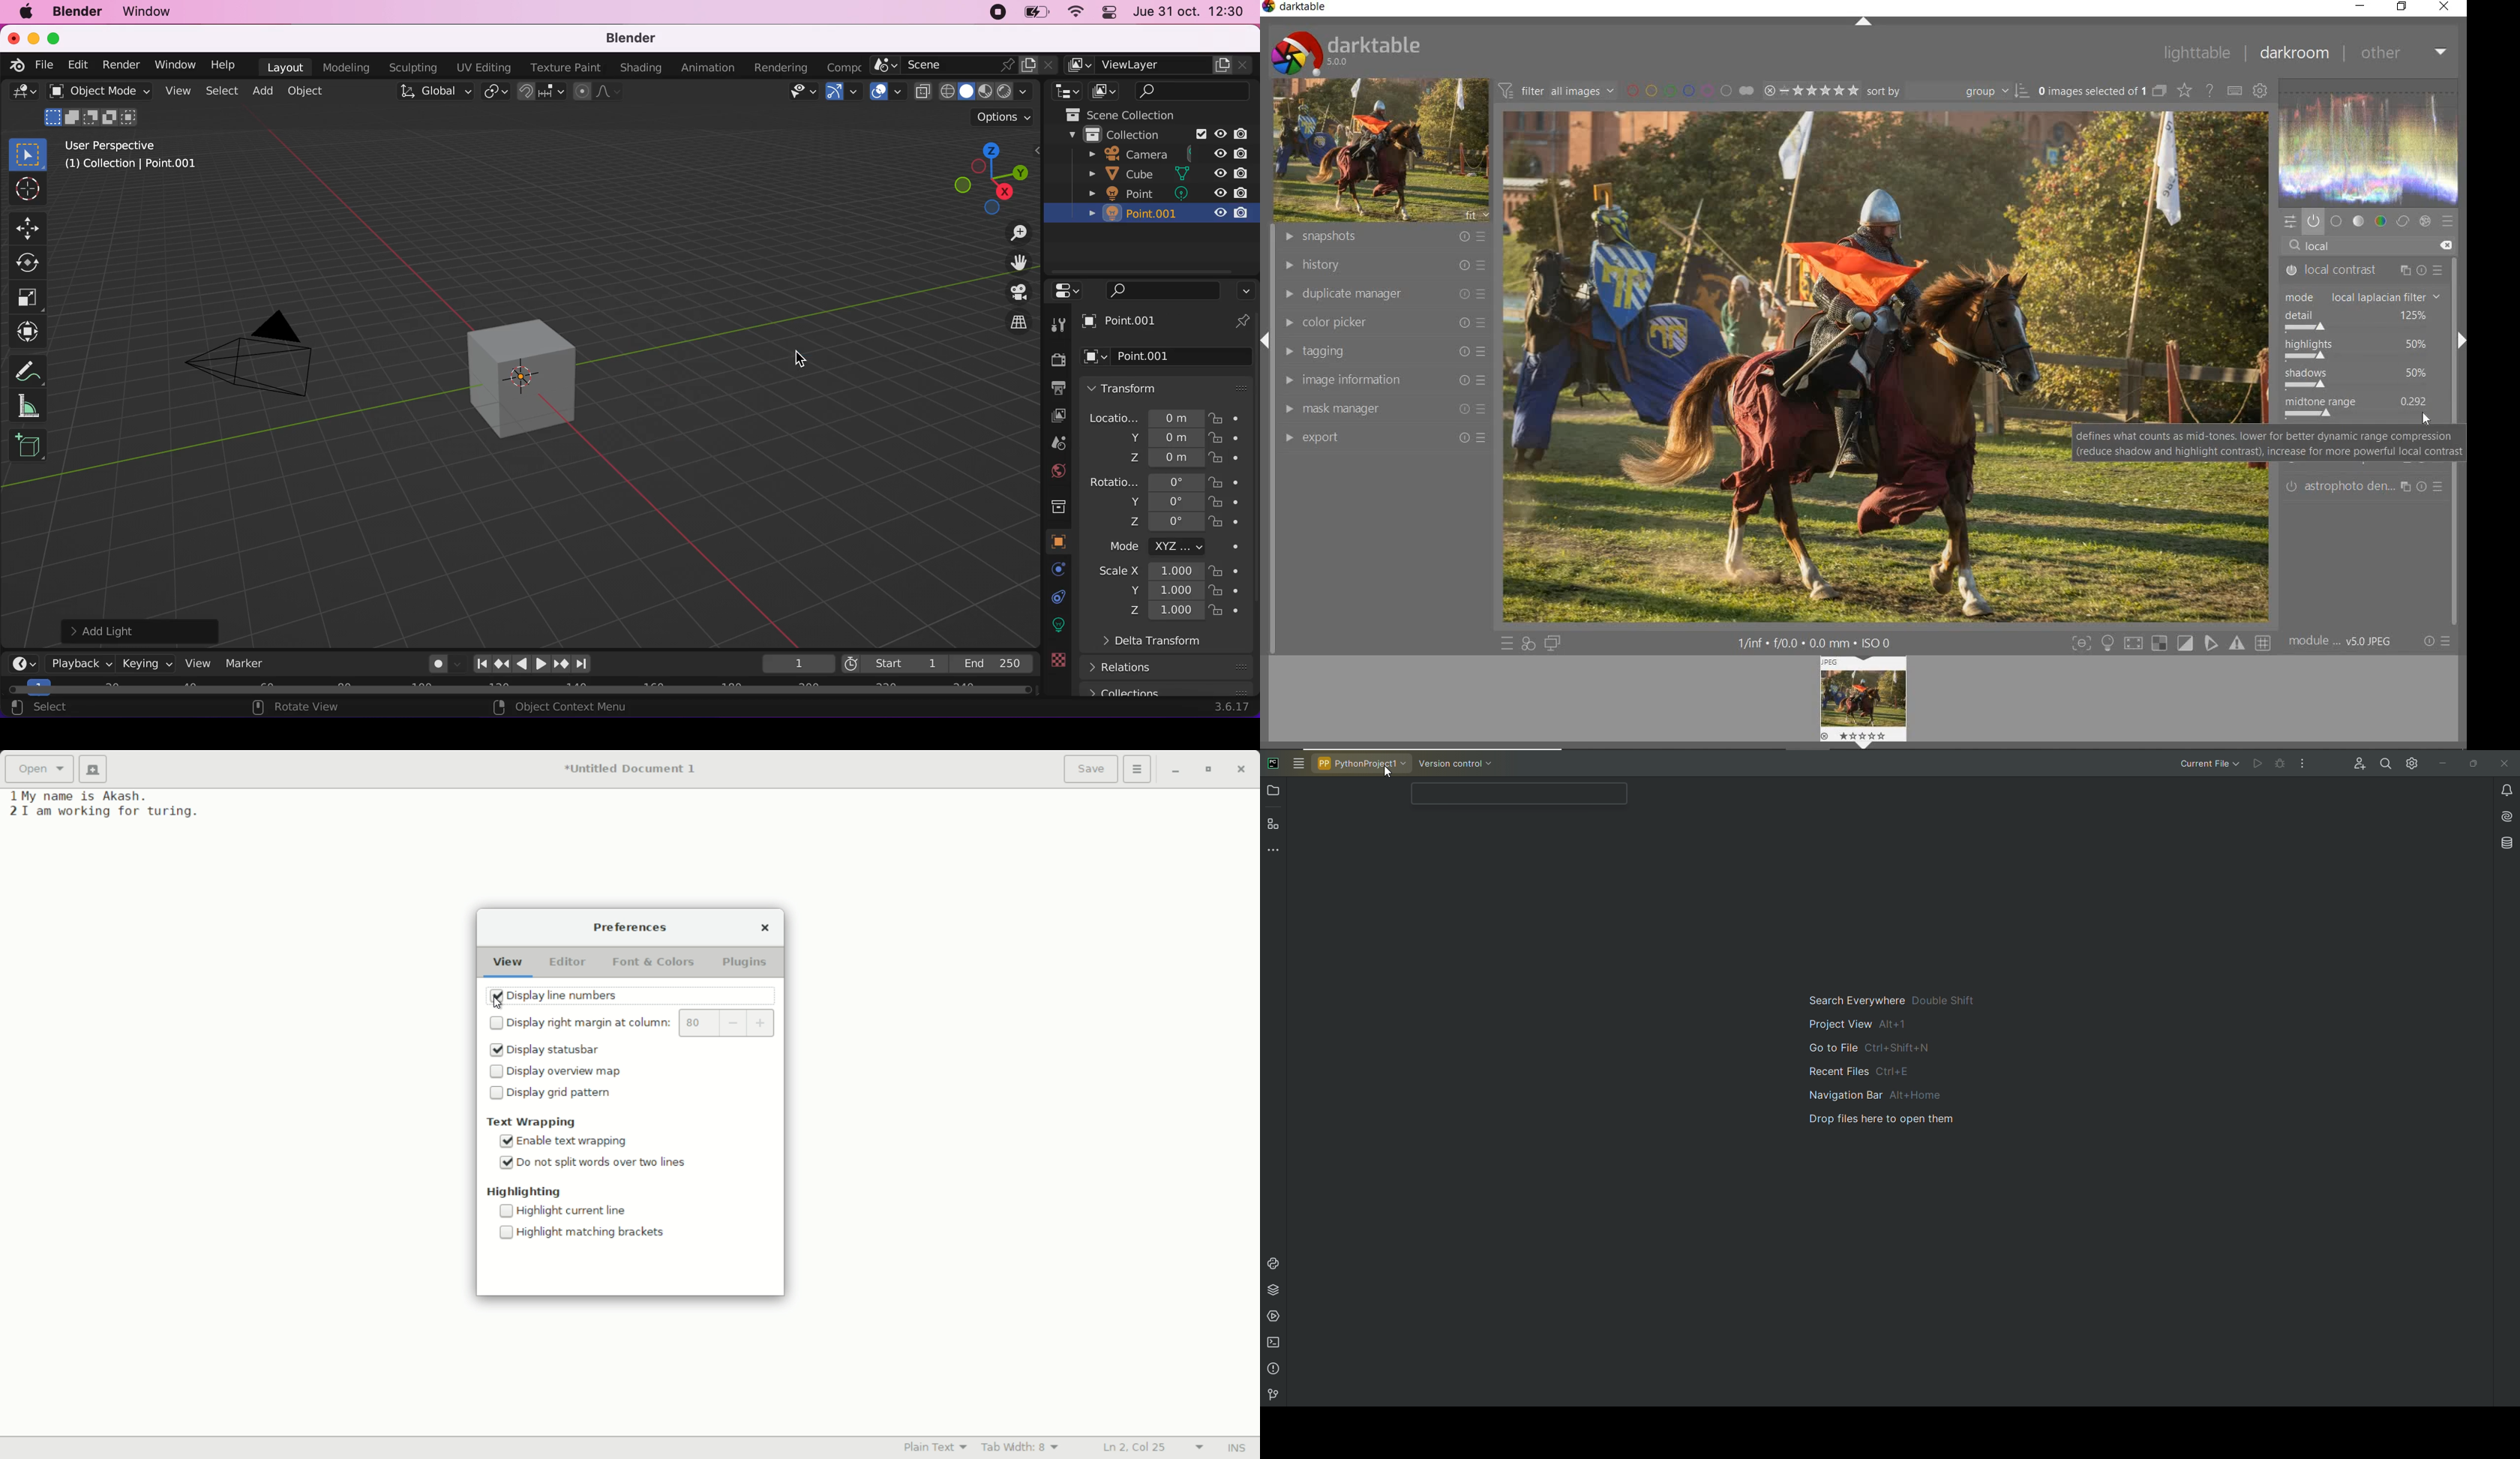  What do you see at coordinates (1232, 440) in the screenshot?
I see `lock` at bounding box center [1232, 440].